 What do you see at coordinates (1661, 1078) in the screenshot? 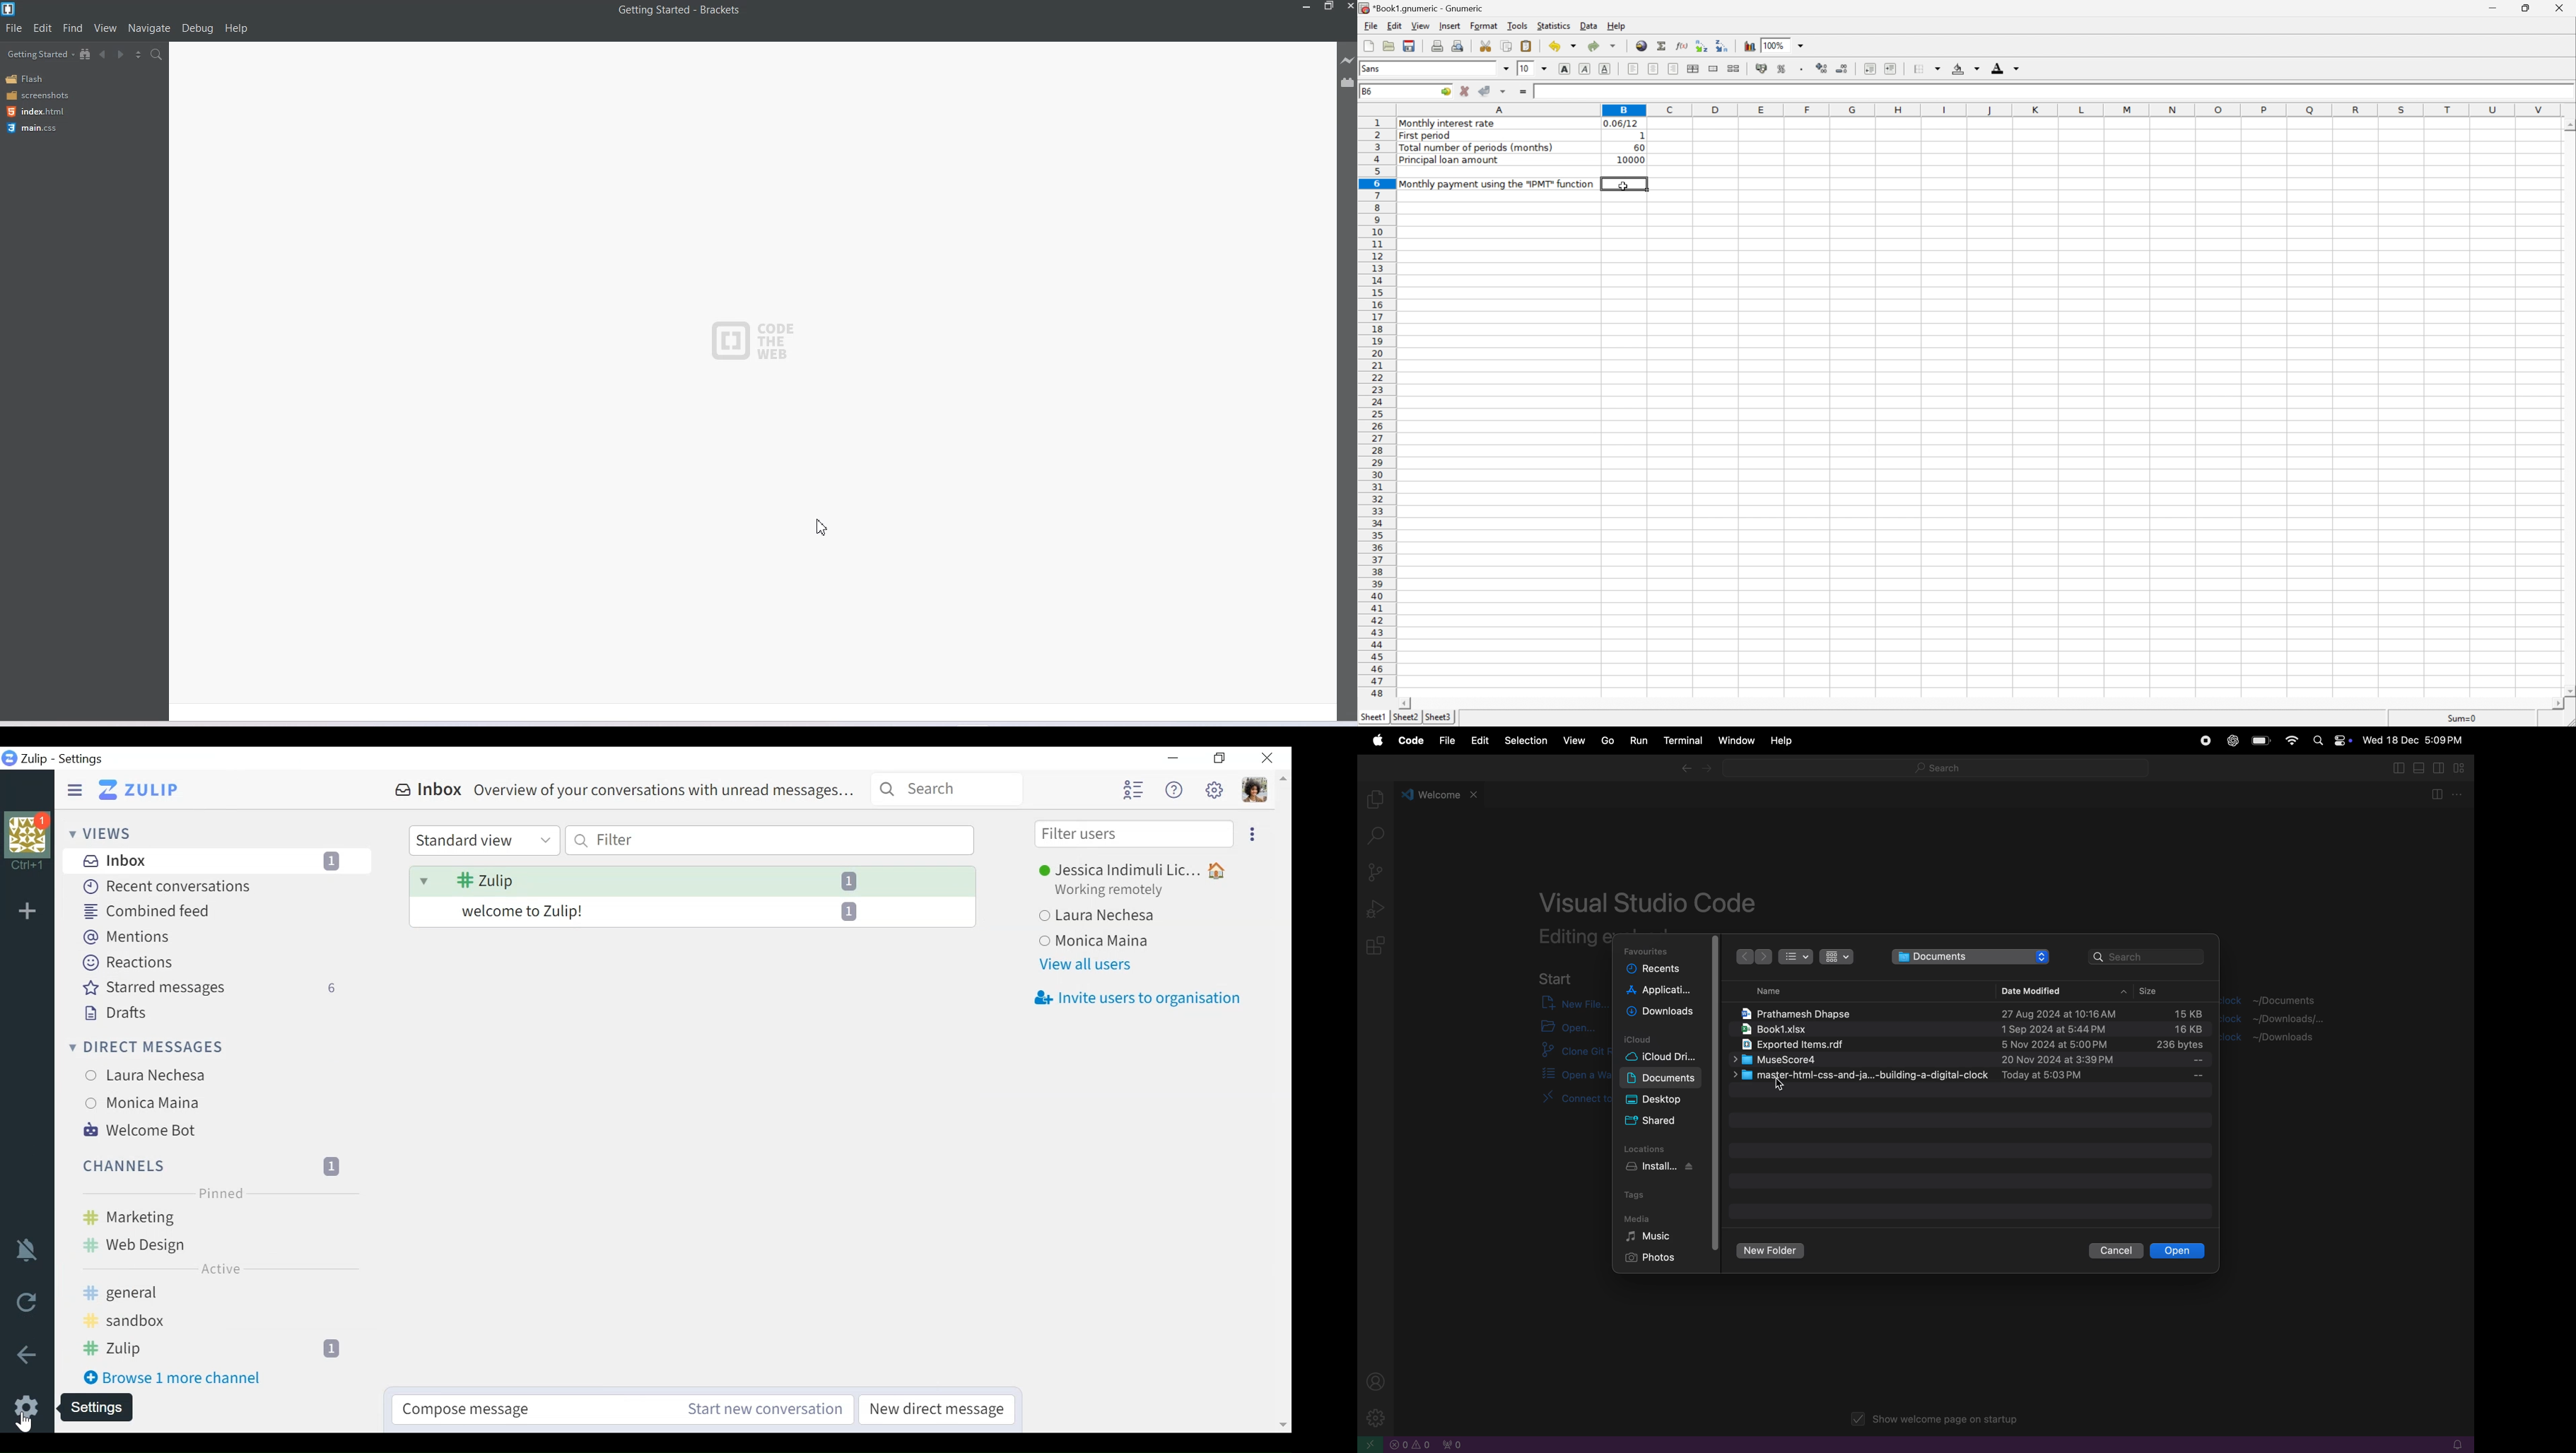
I see `documents` at bounding box center [1661, 1078].